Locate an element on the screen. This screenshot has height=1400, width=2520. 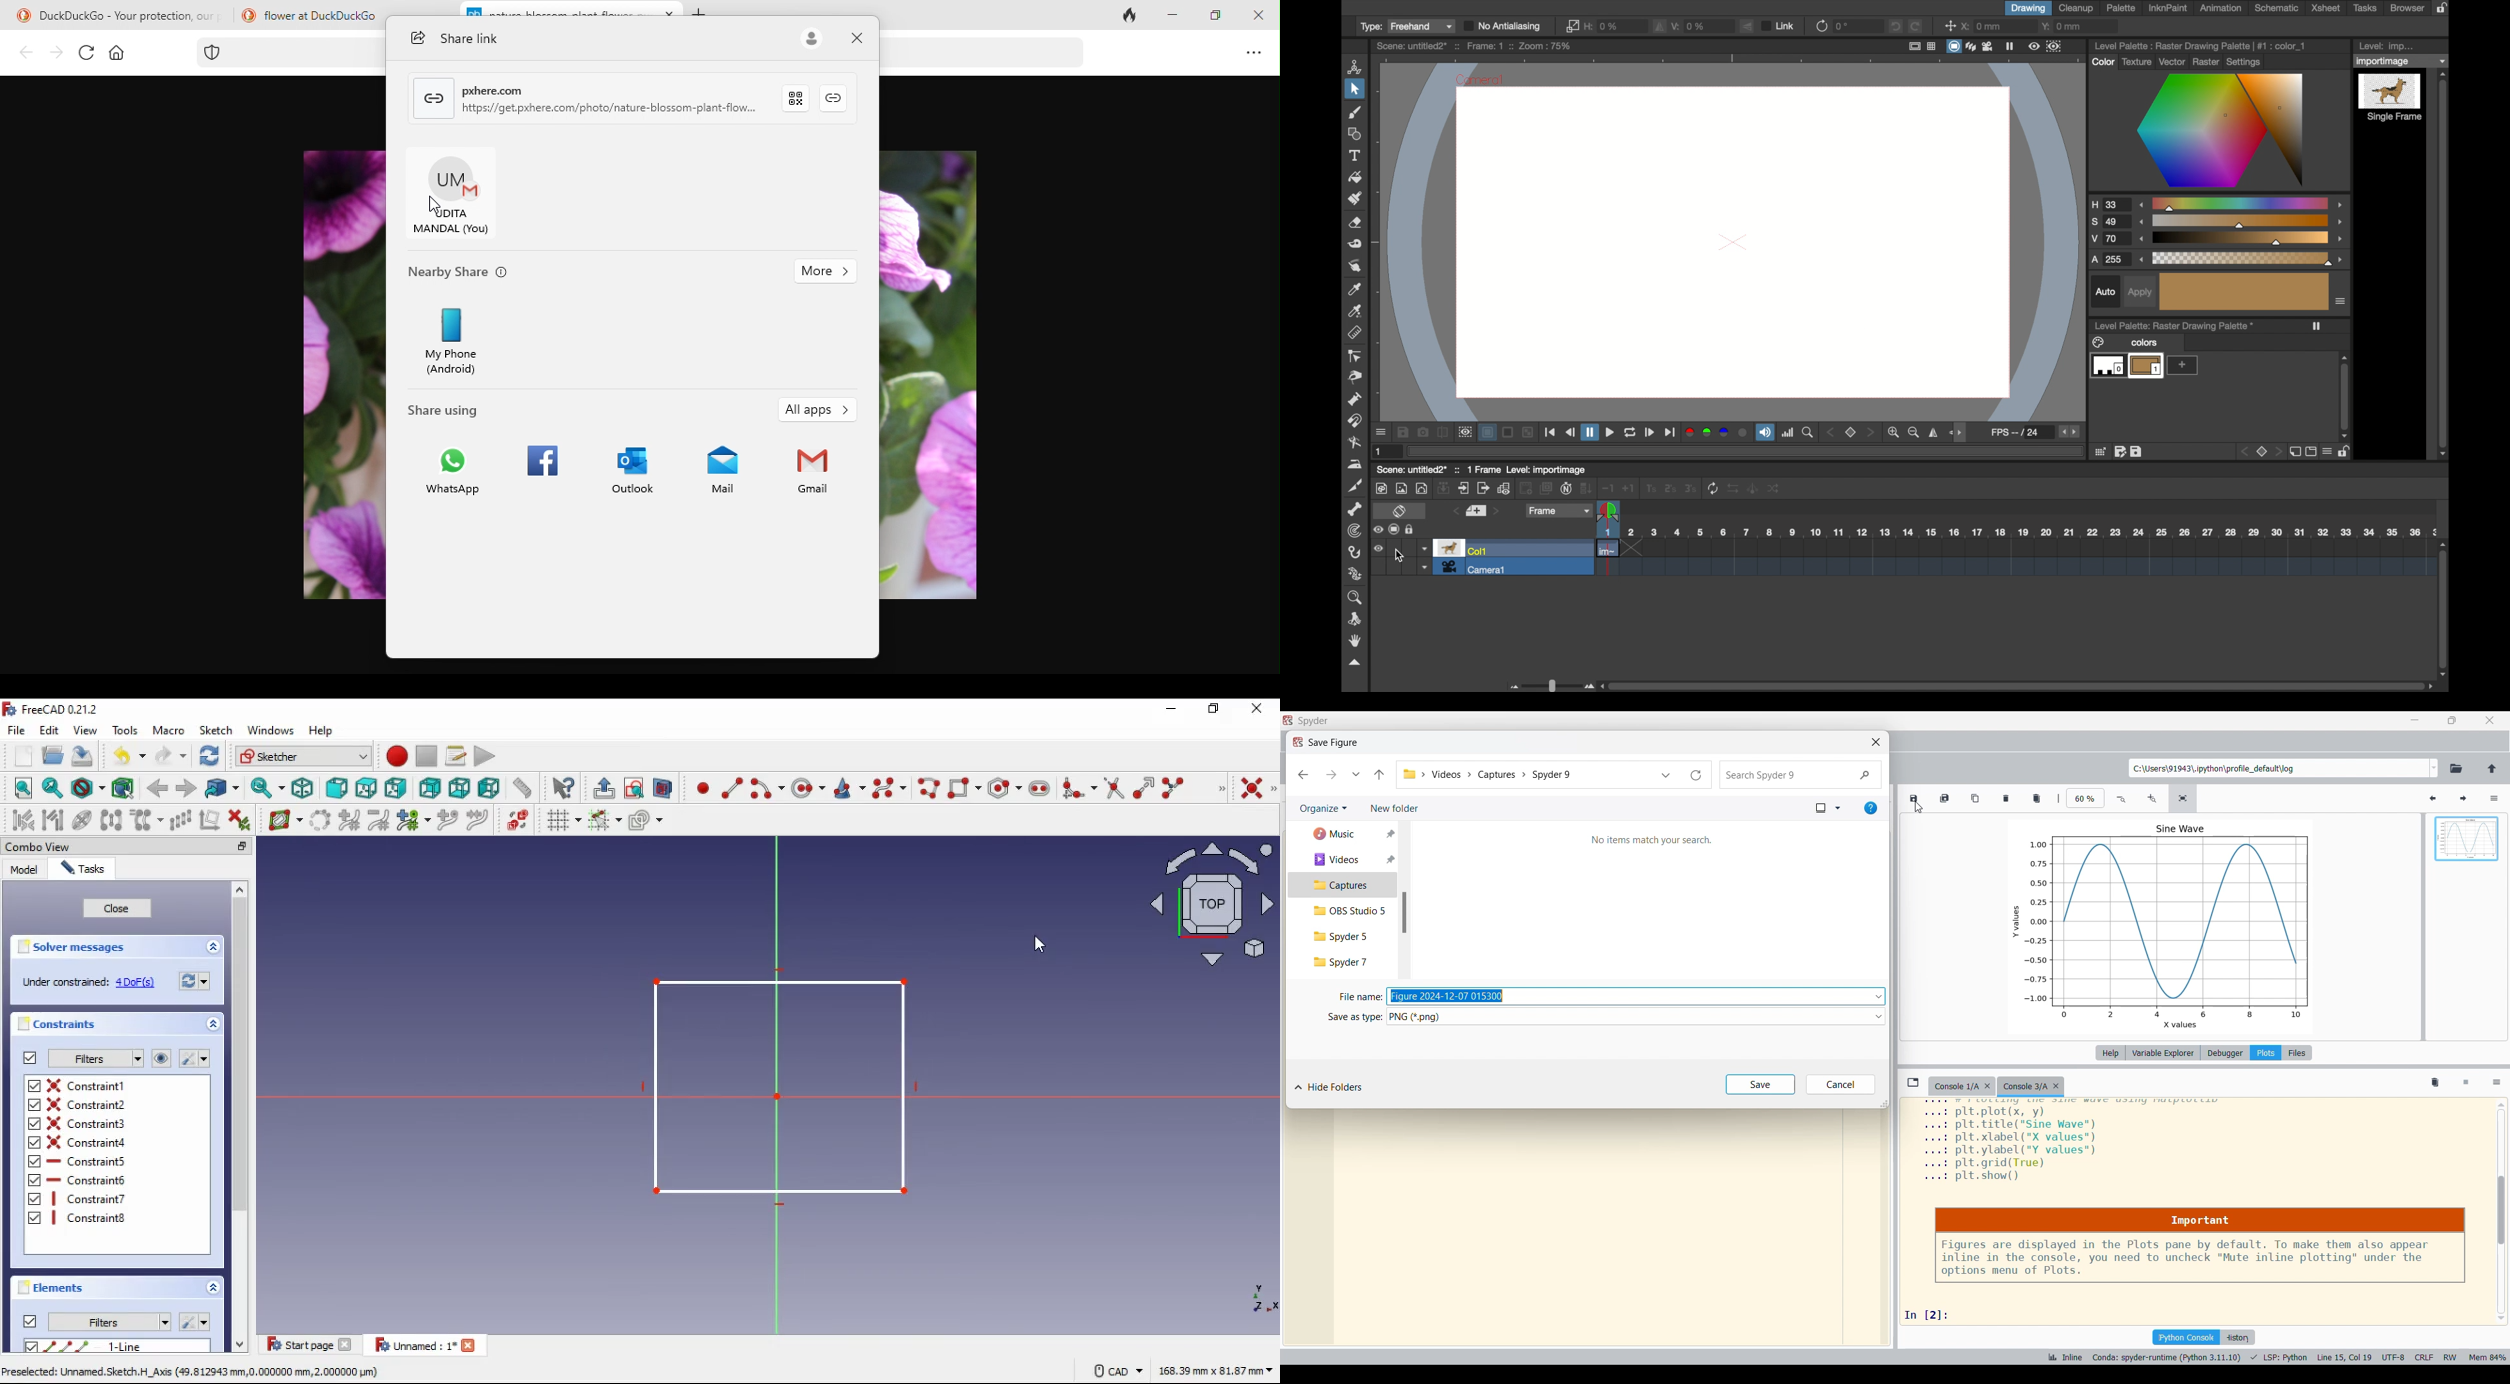
S is located at coordinates (2108, 222).